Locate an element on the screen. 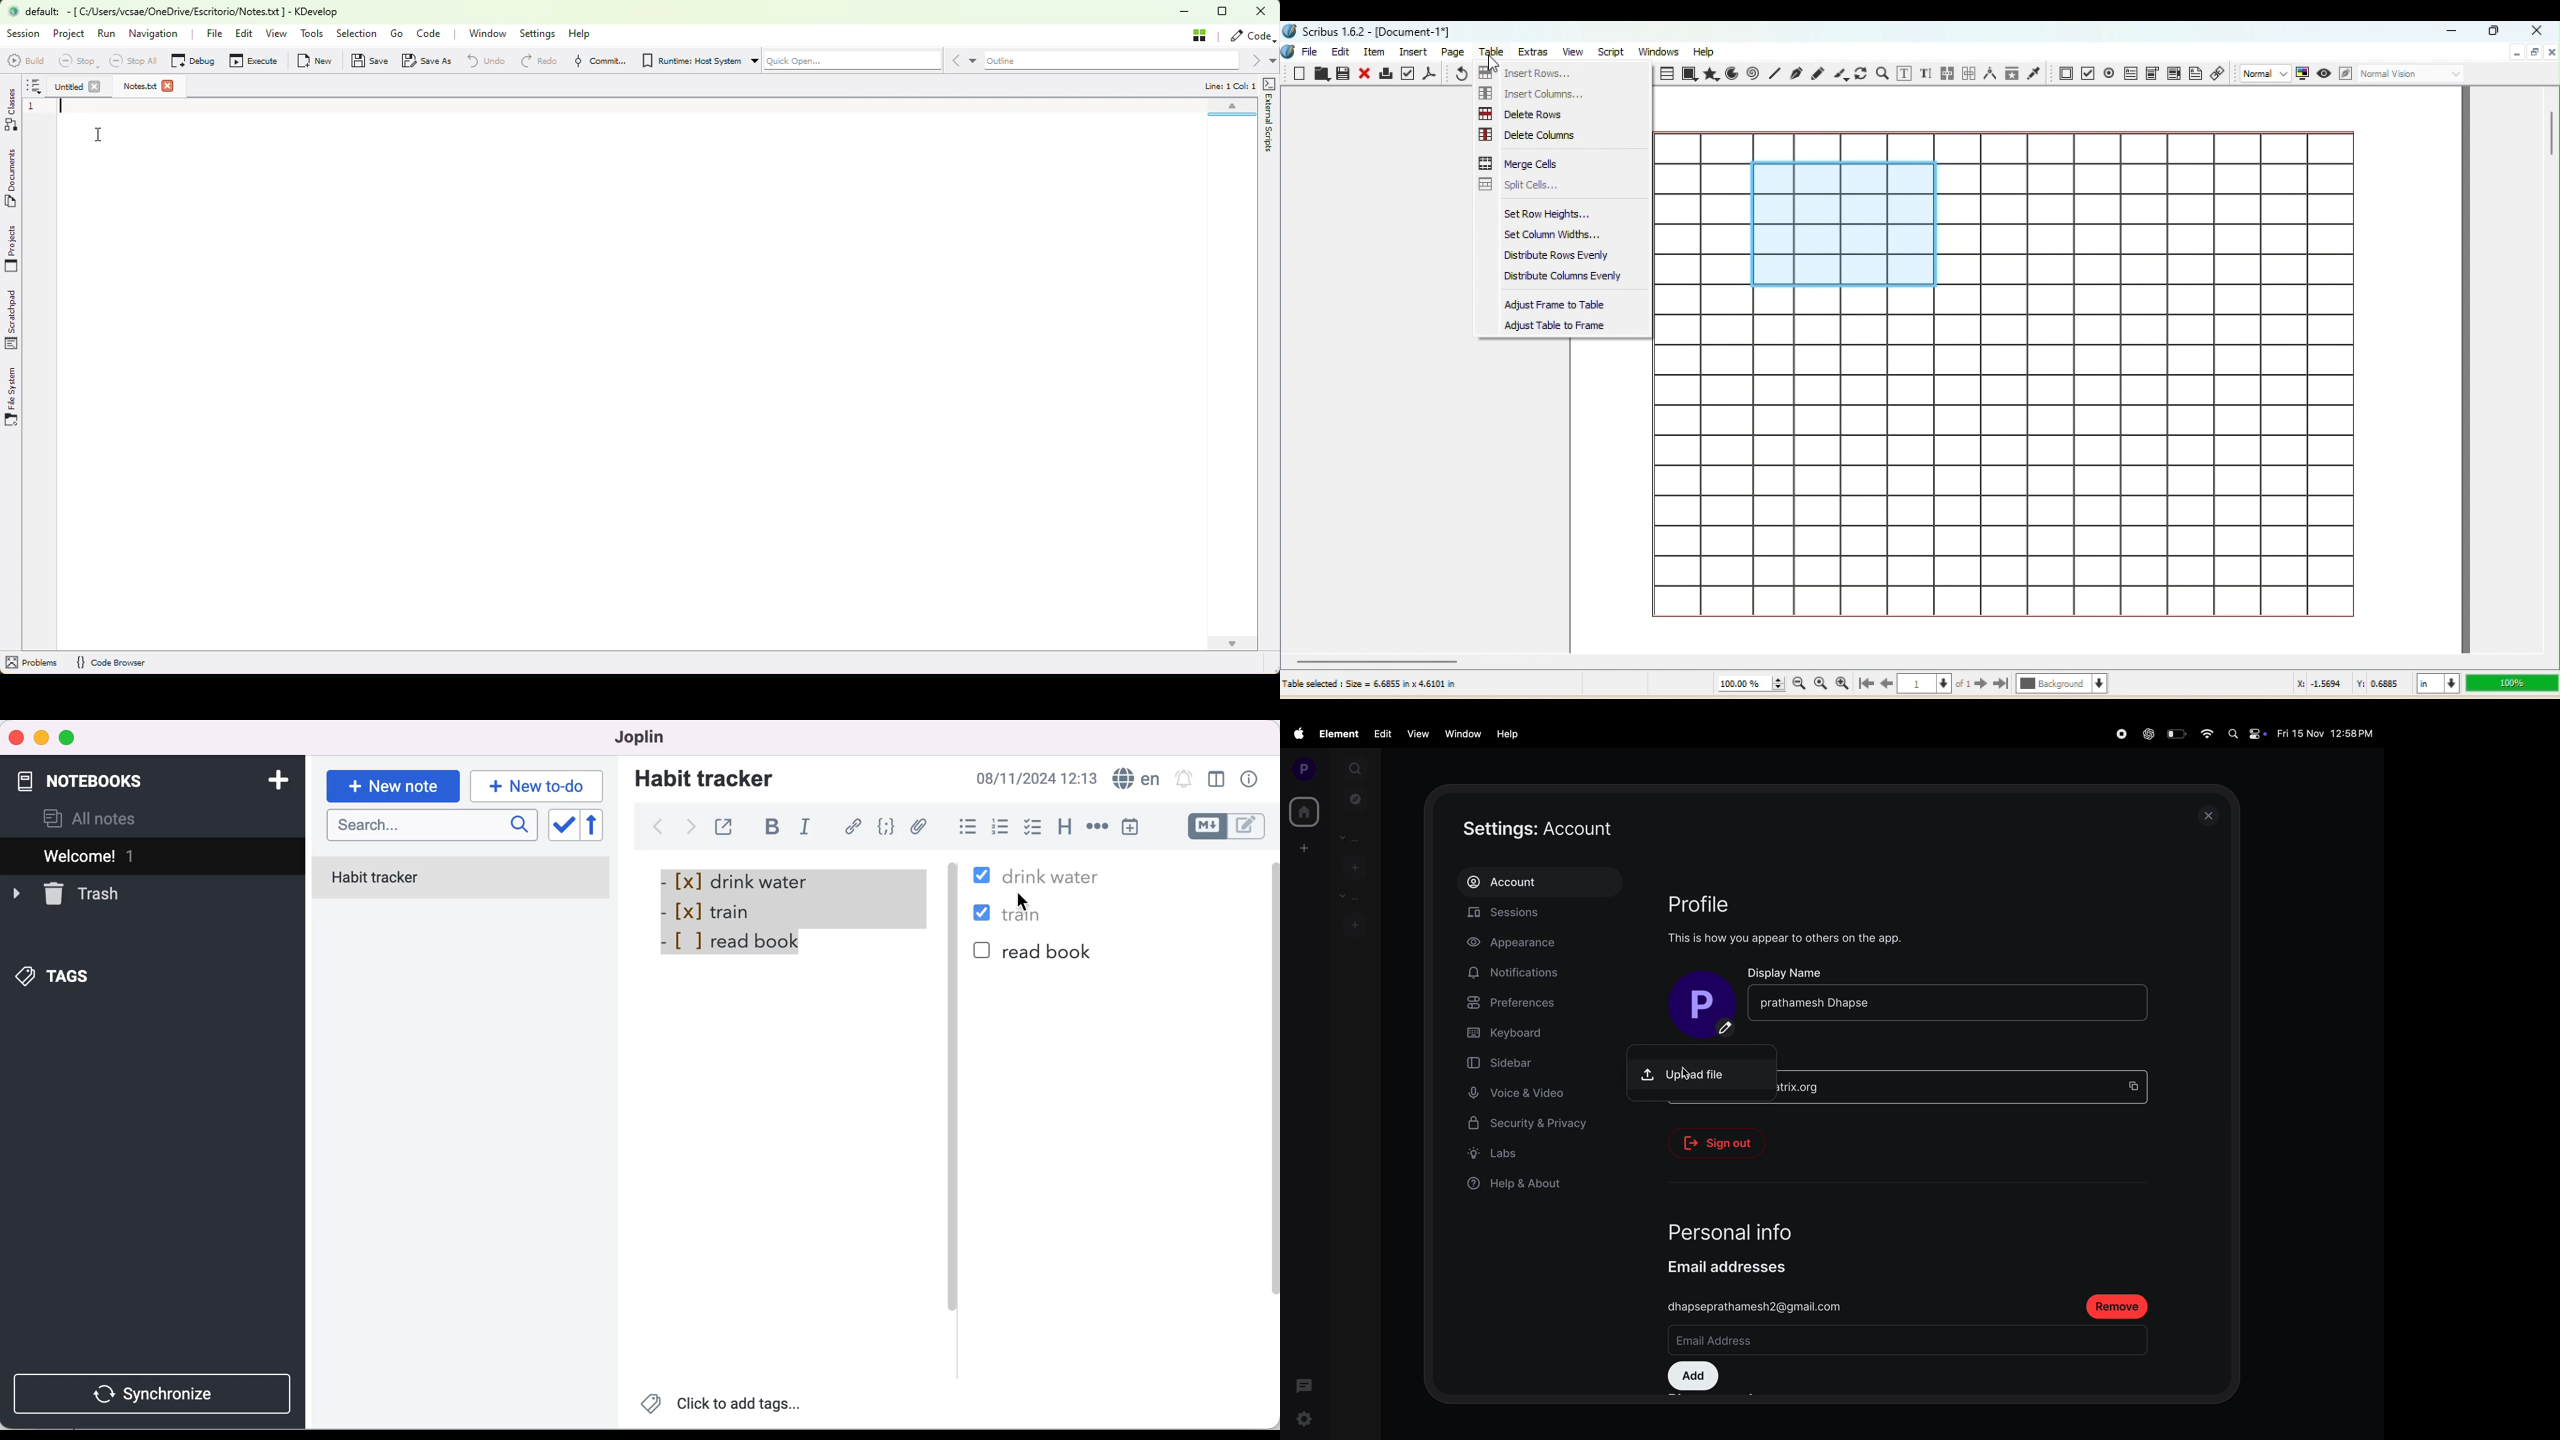  scrollbar is located at coordinates (2226, 993).